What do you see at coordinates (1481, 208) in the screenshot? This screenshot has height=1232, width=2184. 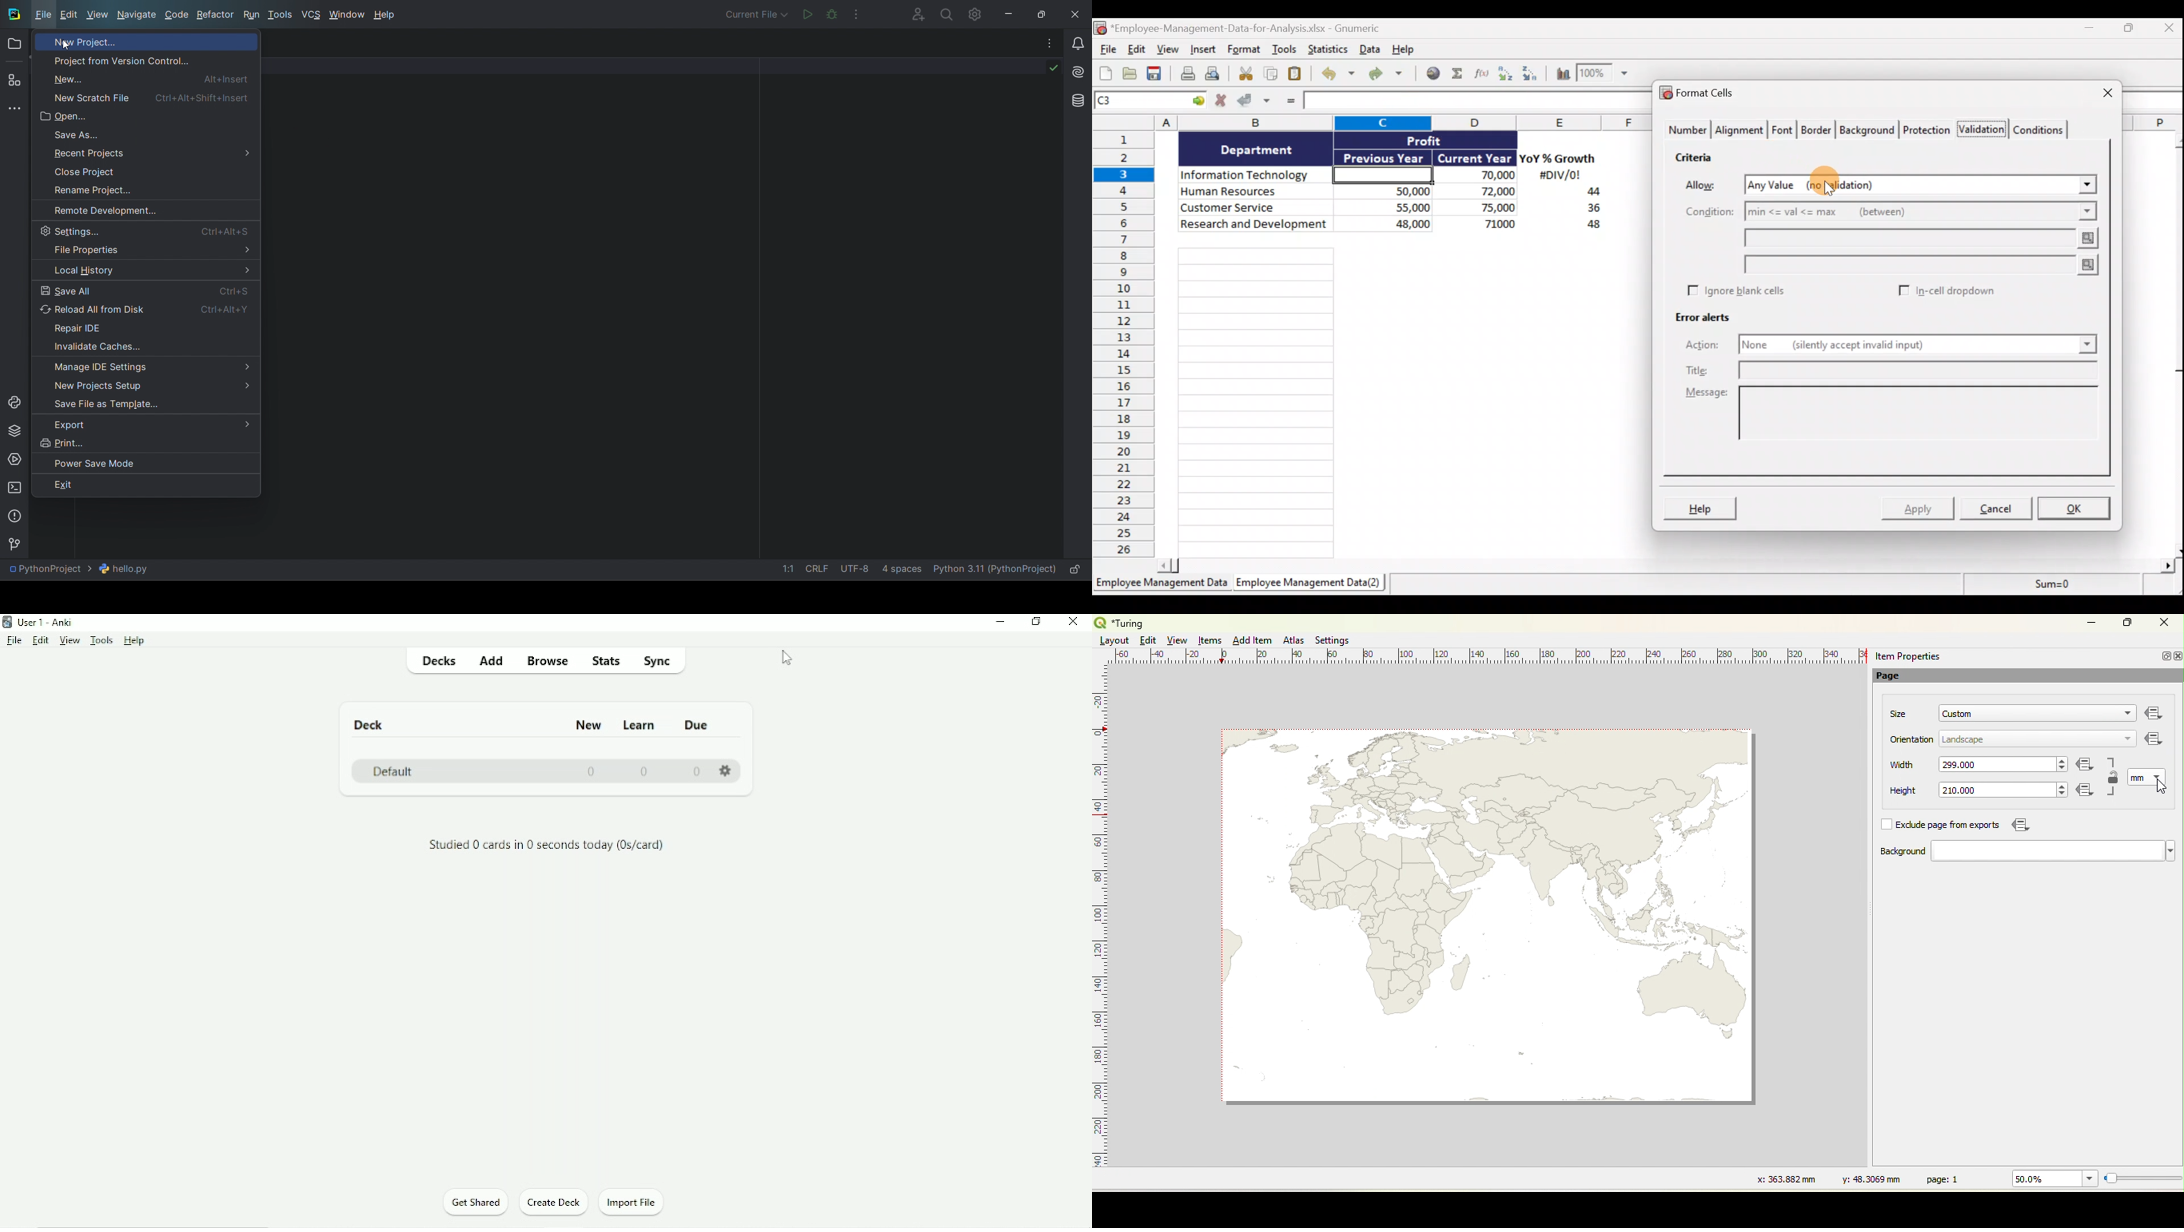 I see `75,000` at bounding box center [1481, 208].